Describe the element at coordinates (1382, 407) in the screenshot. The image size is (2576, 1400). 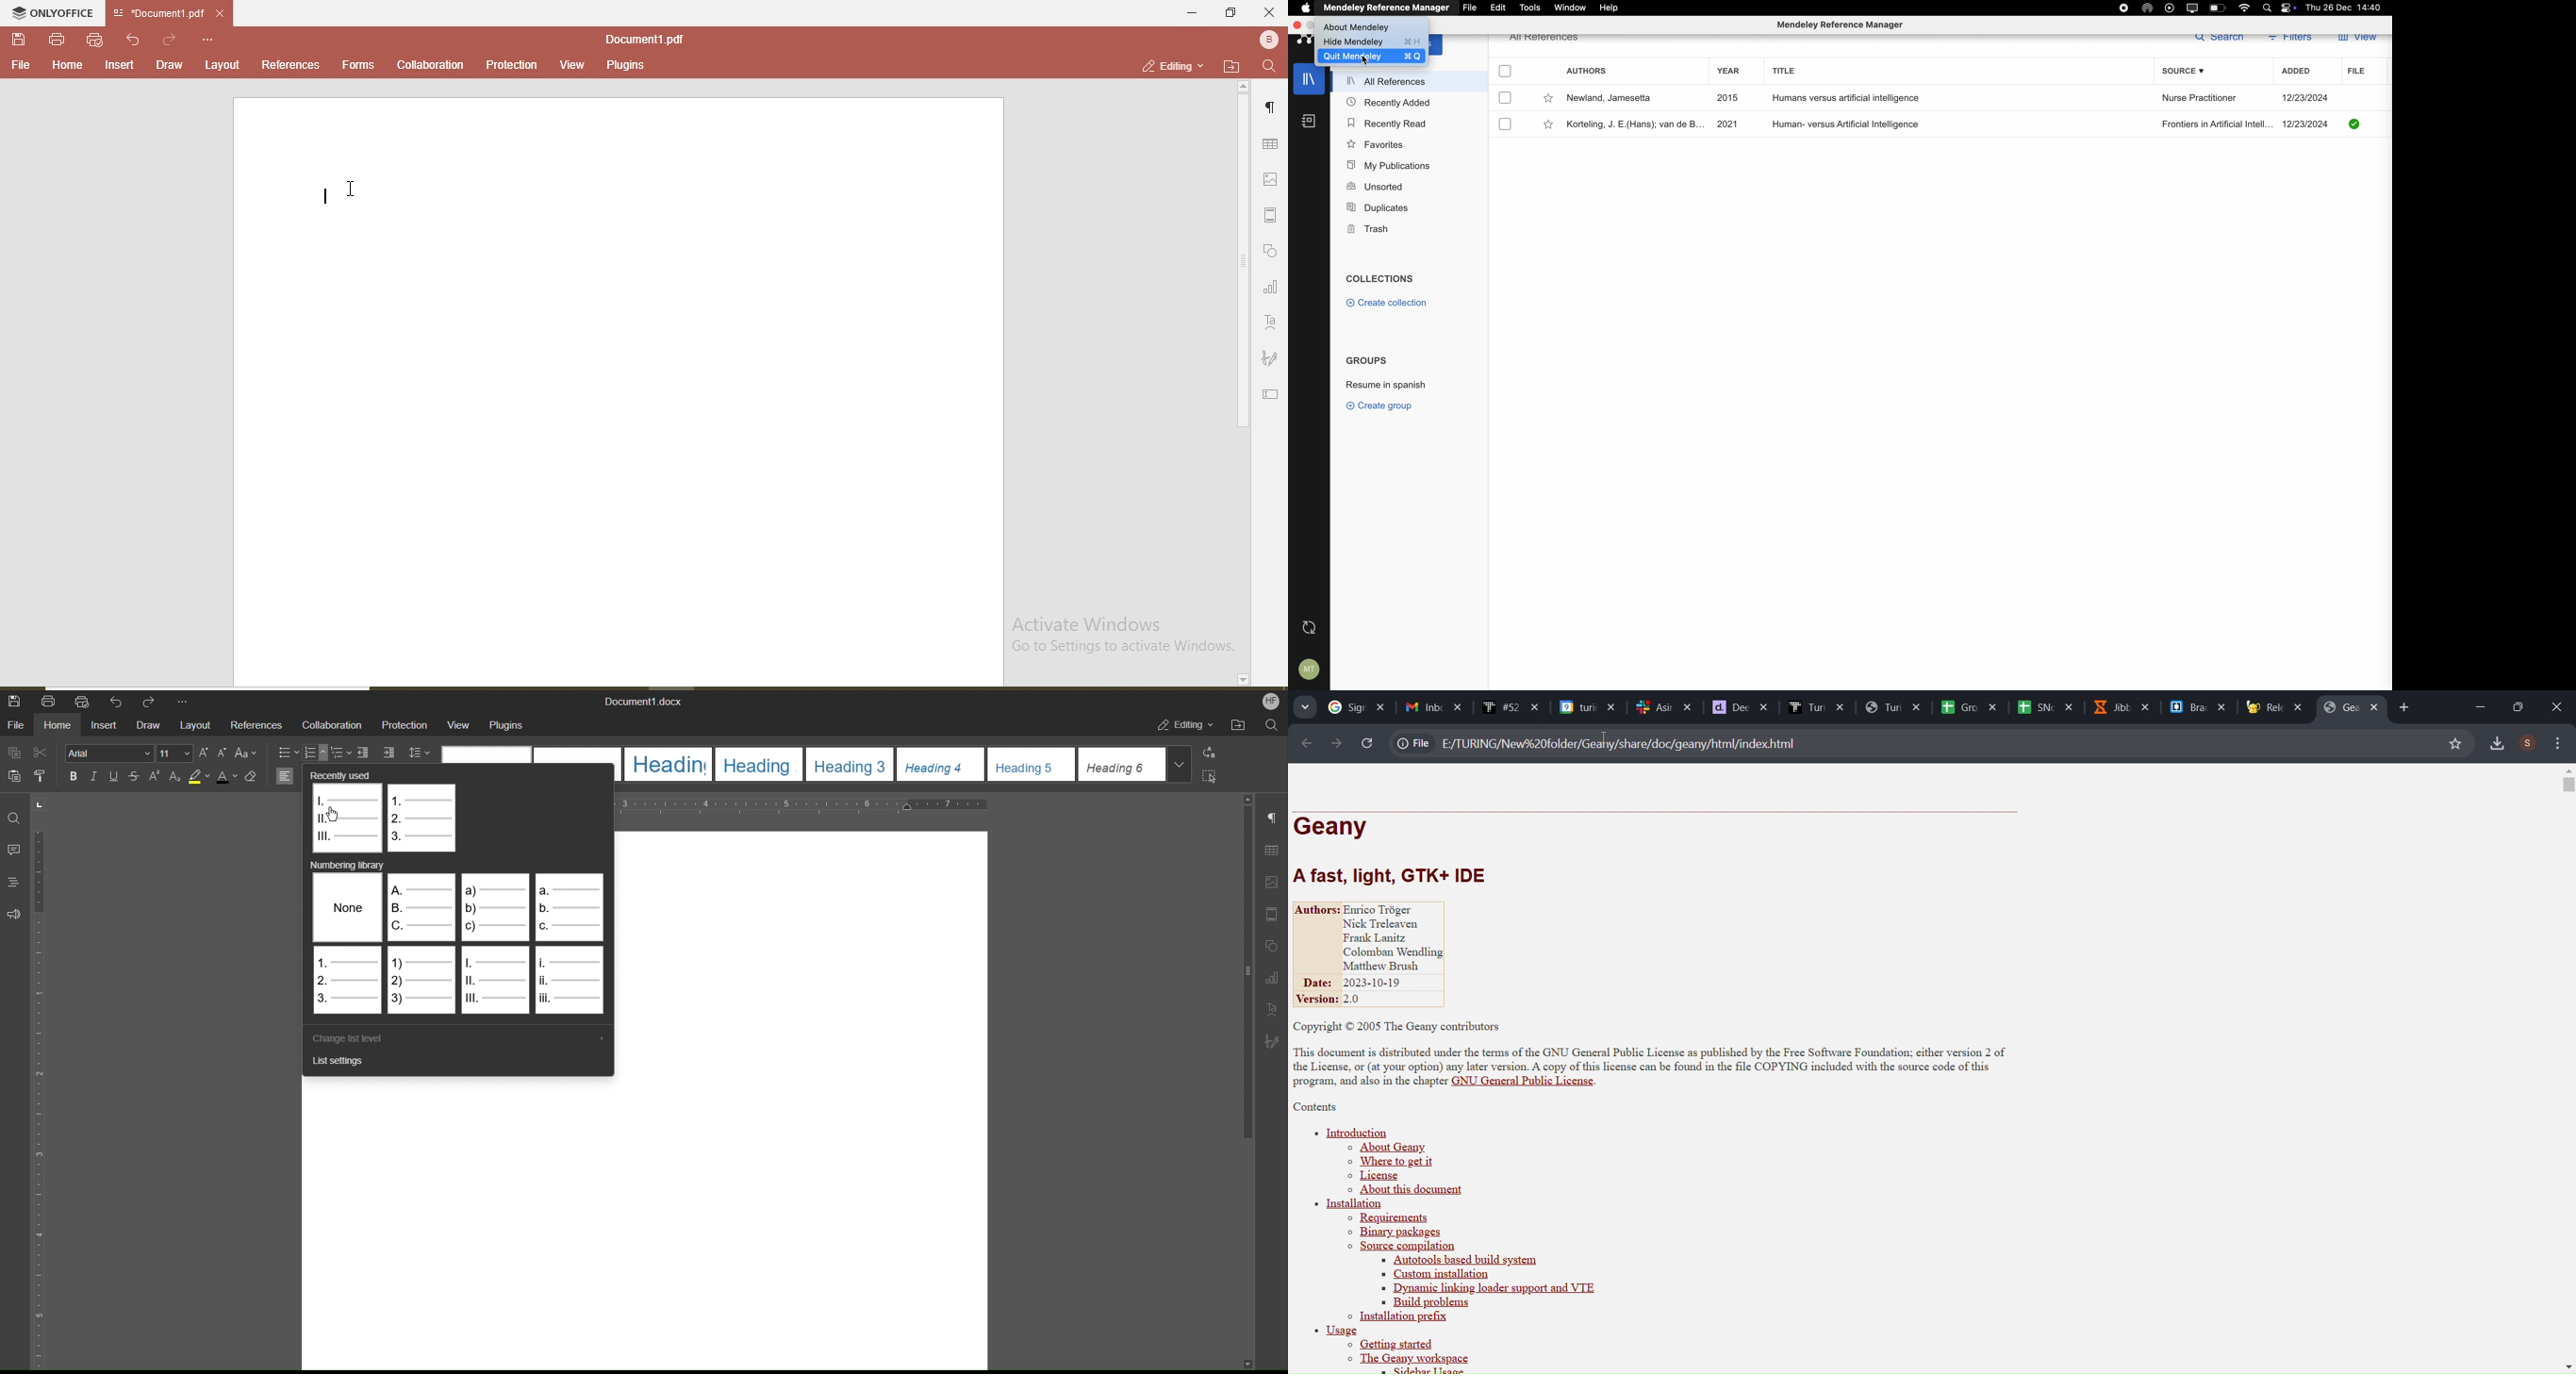
I see `create group` at that location.